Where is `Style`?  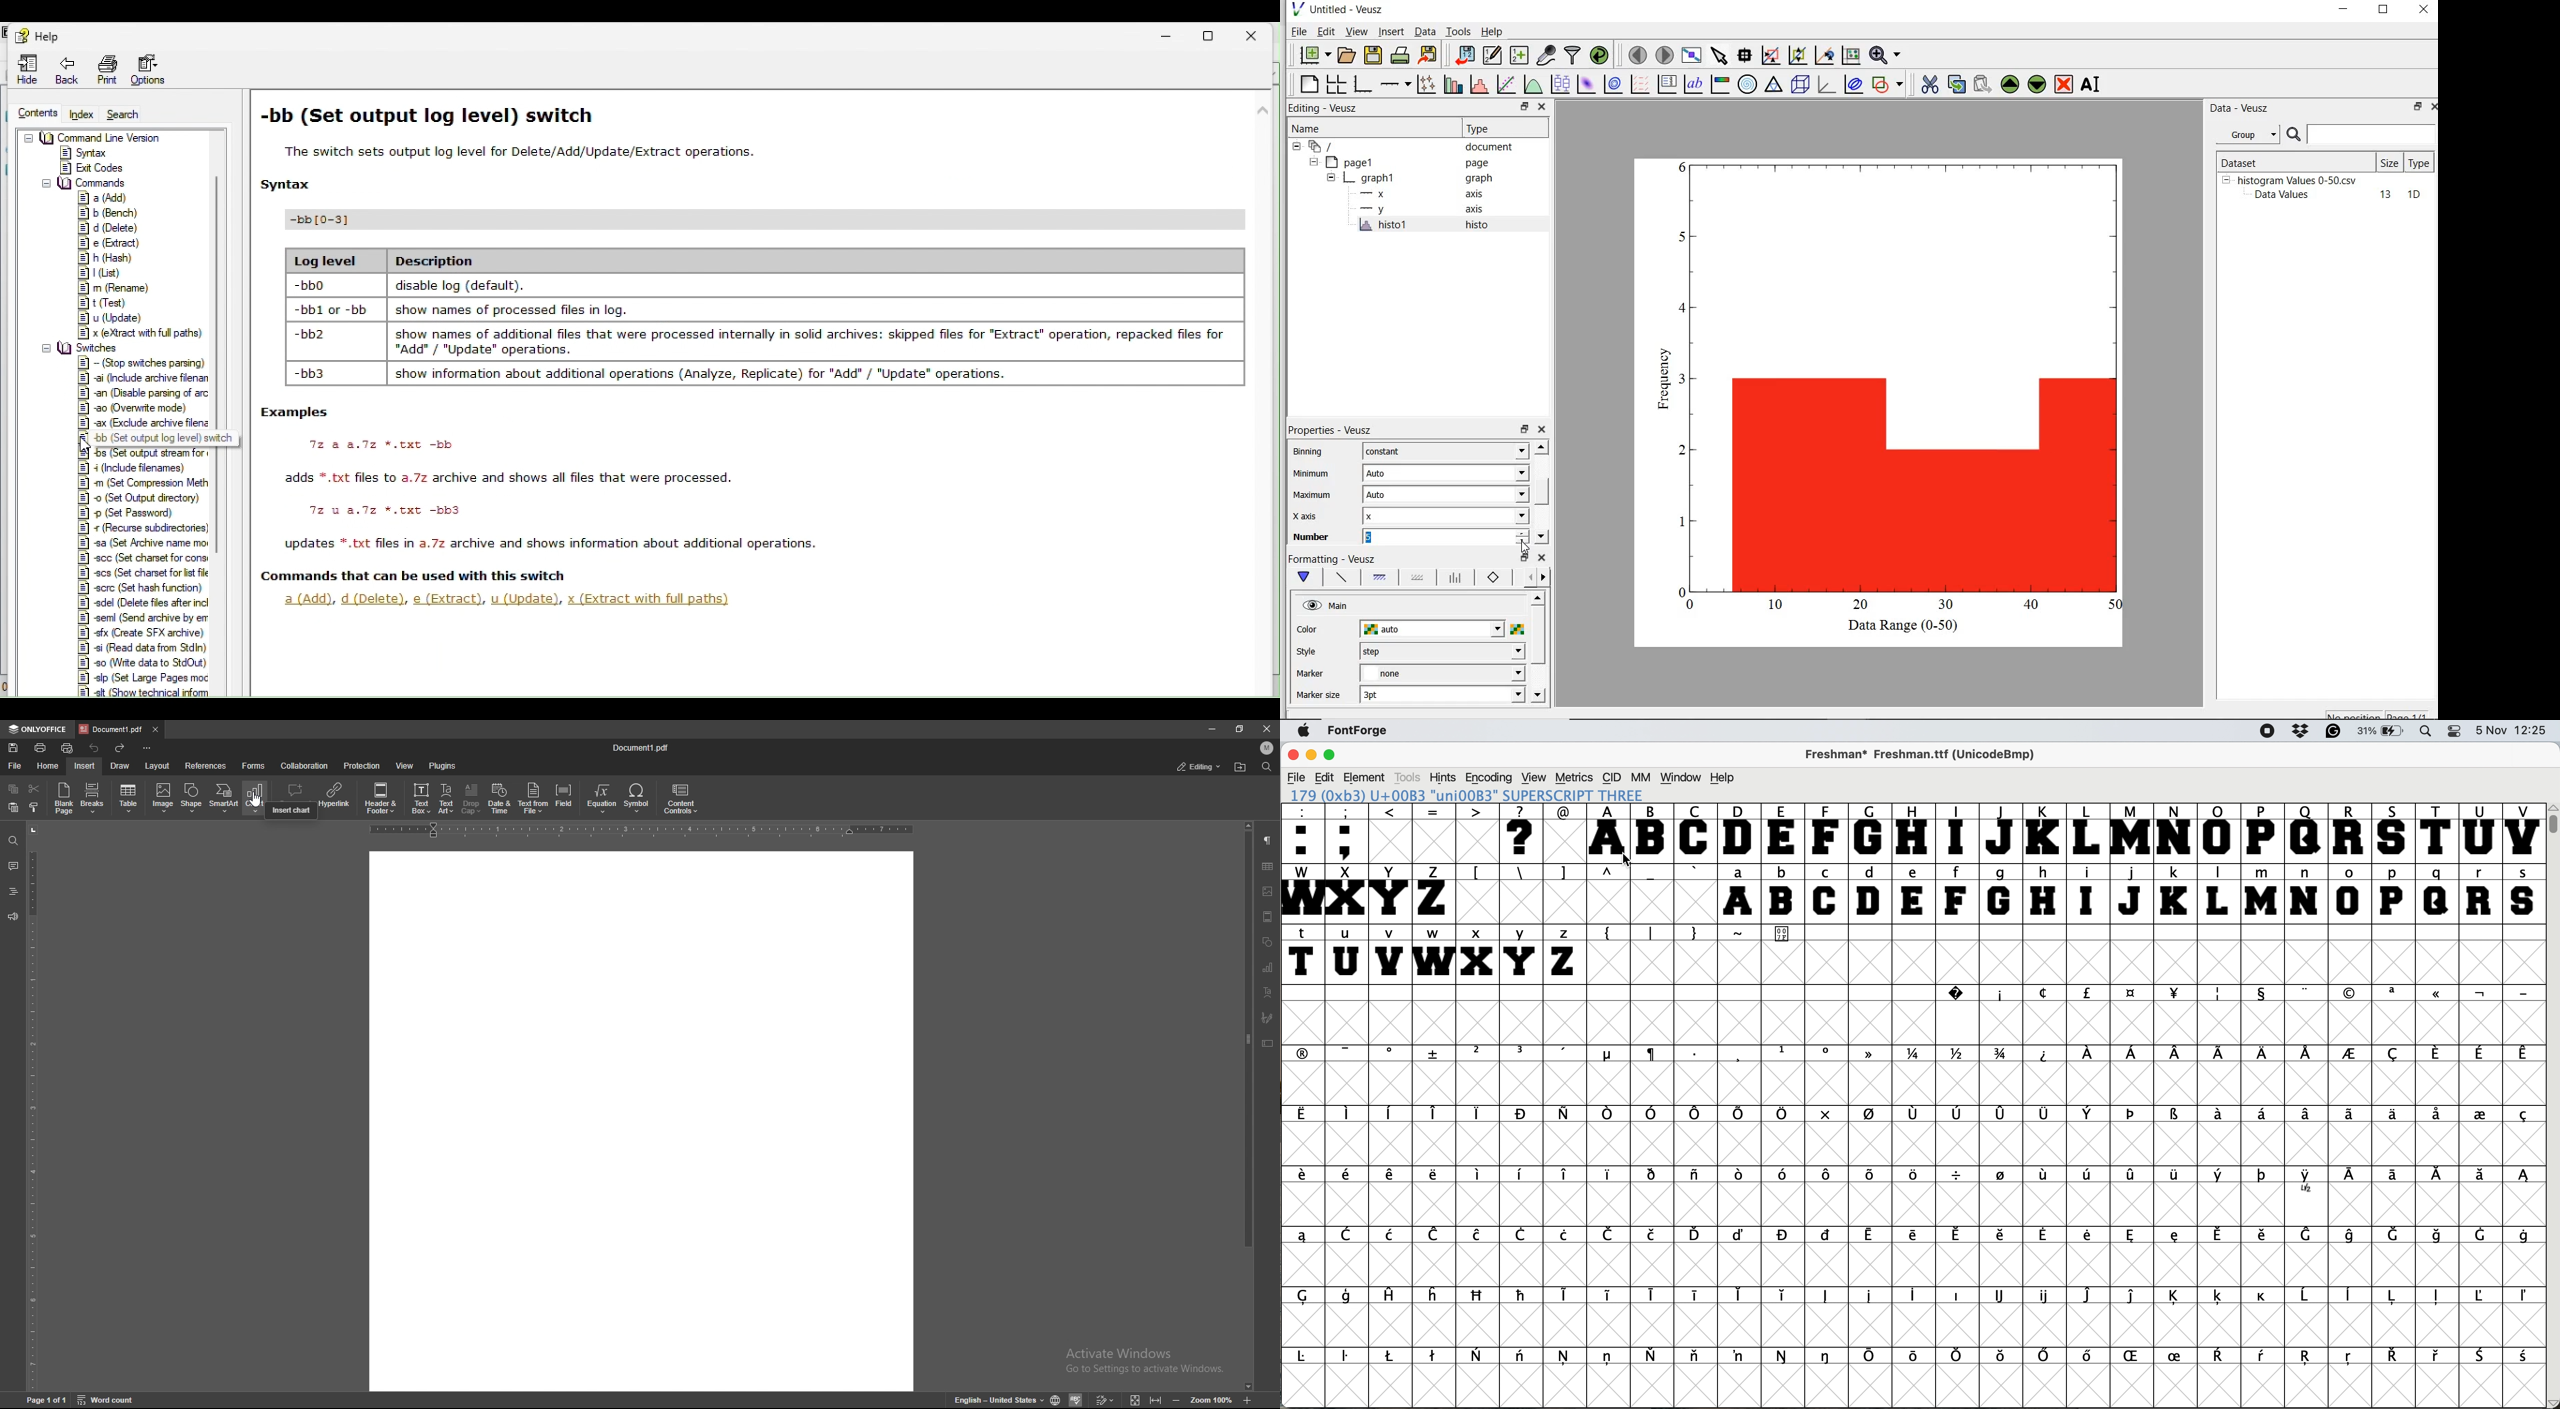 Style is located at coordinates (1310, 653).